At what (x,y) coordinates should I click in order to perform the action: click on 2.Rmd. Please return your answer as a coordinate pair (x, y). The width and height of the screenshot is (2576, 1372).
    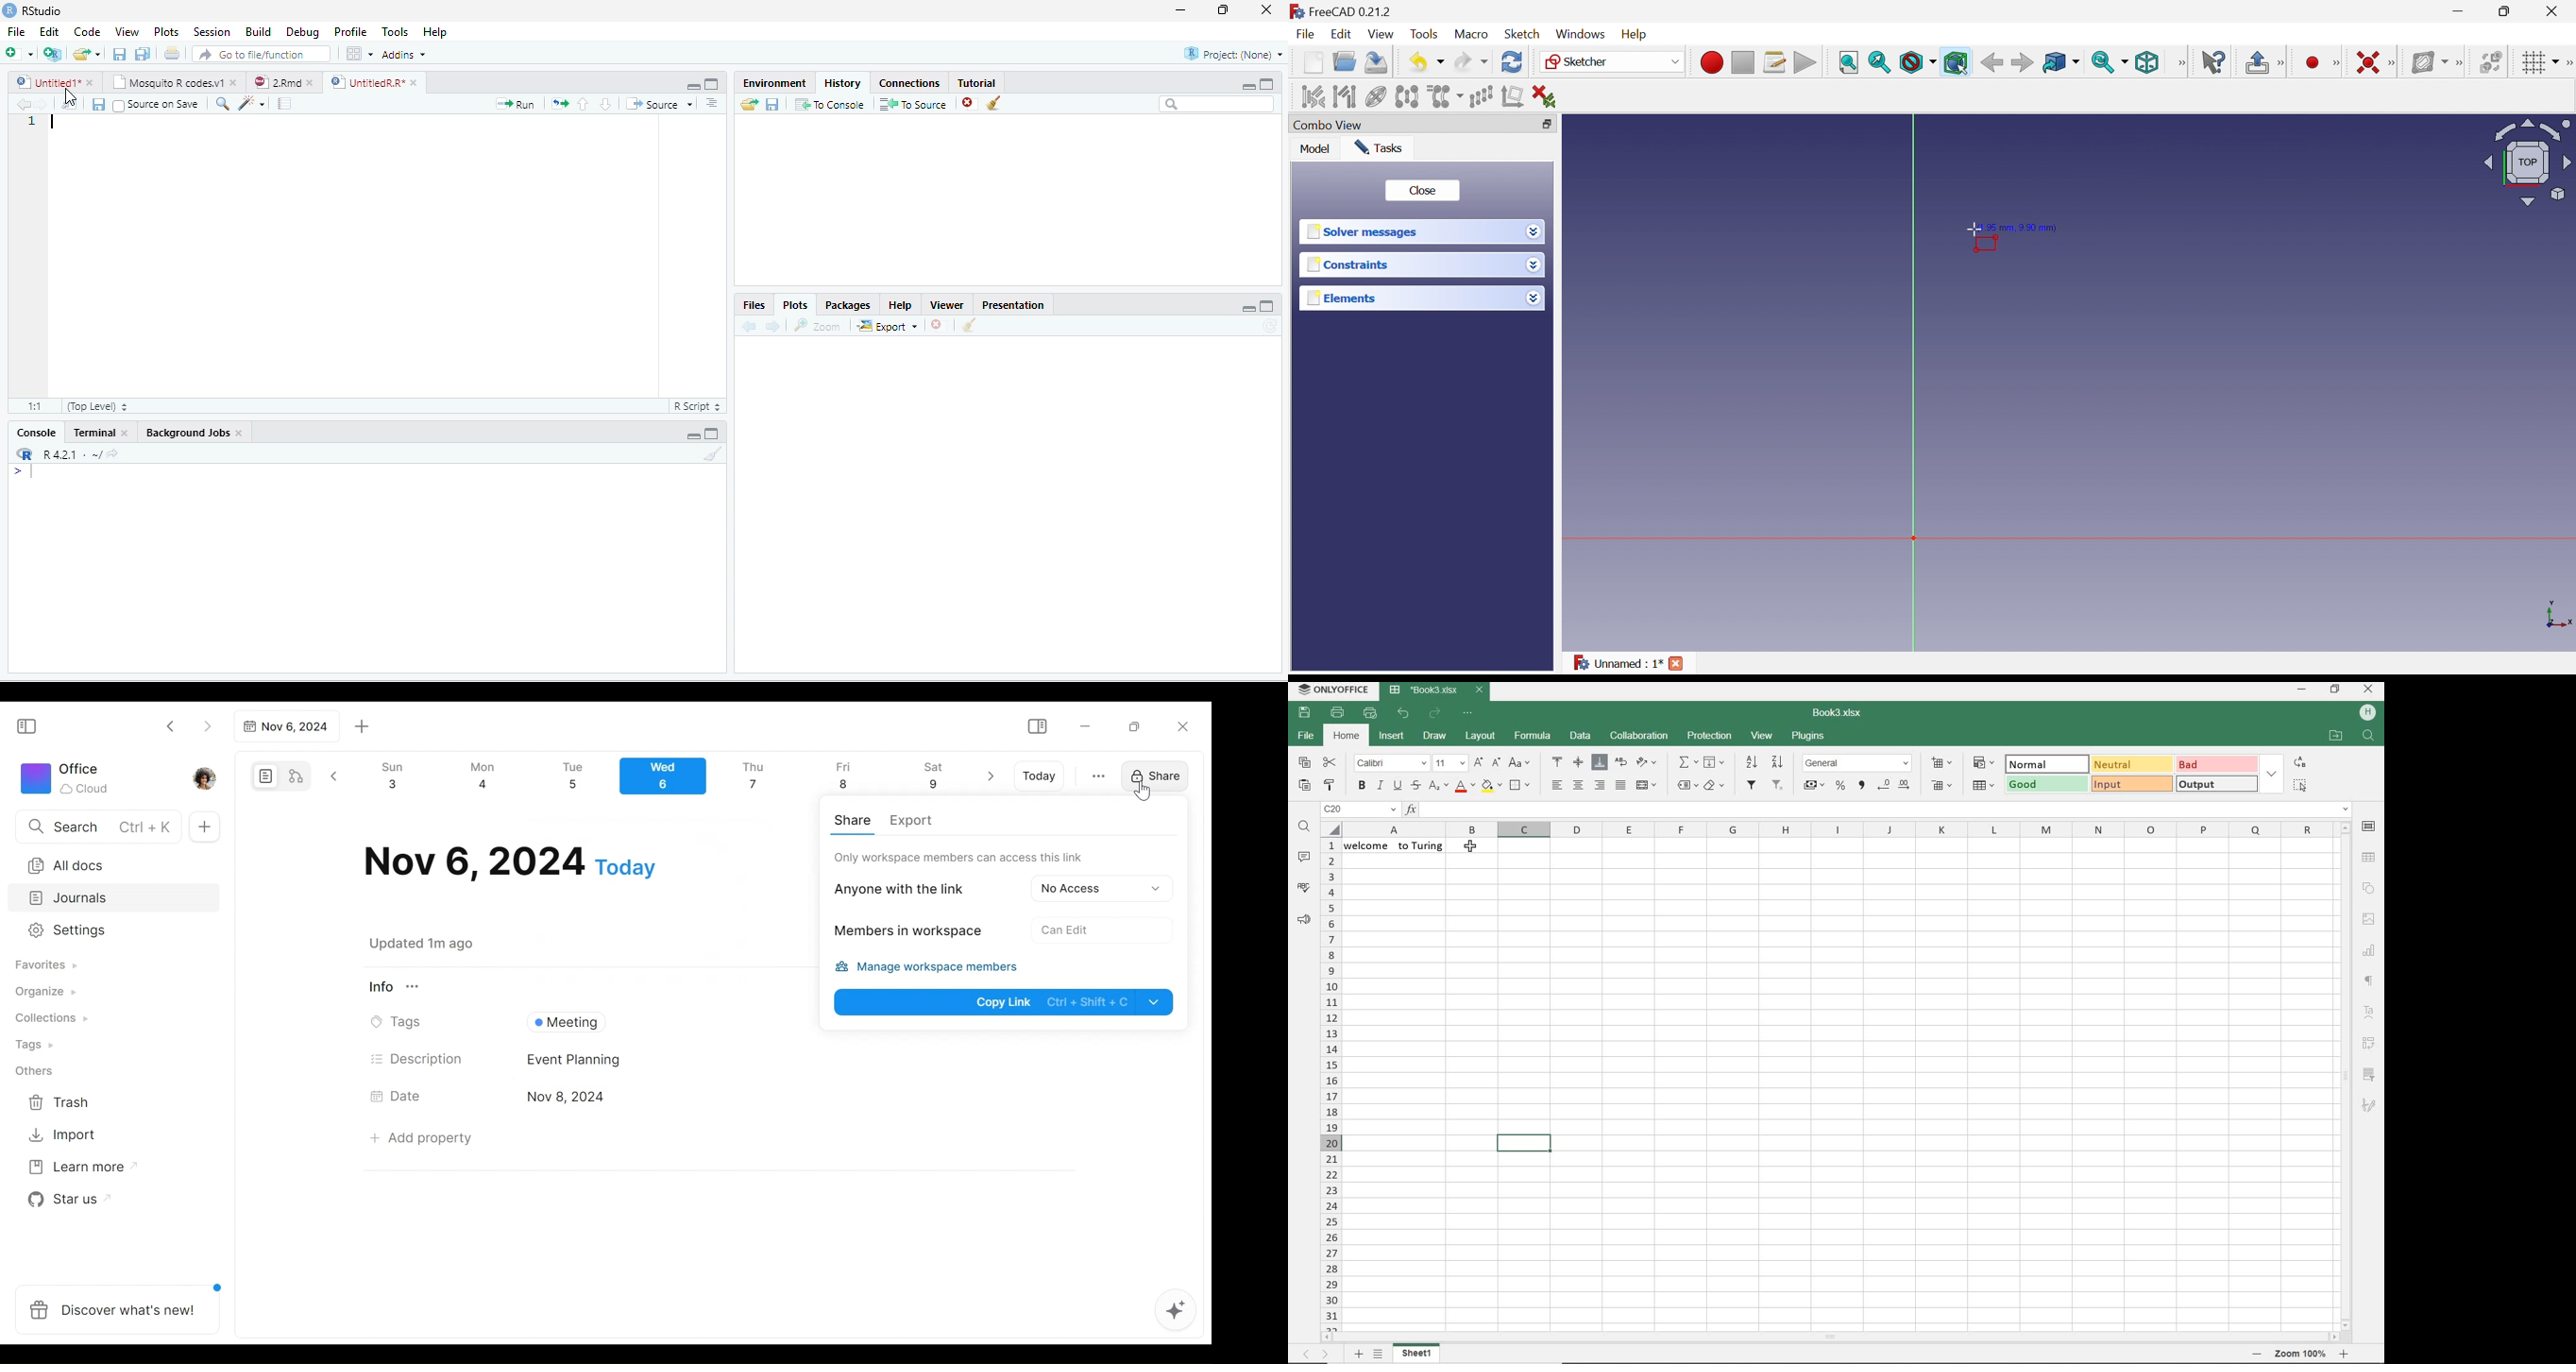
    Looking at the image, I should click on (276, 82).